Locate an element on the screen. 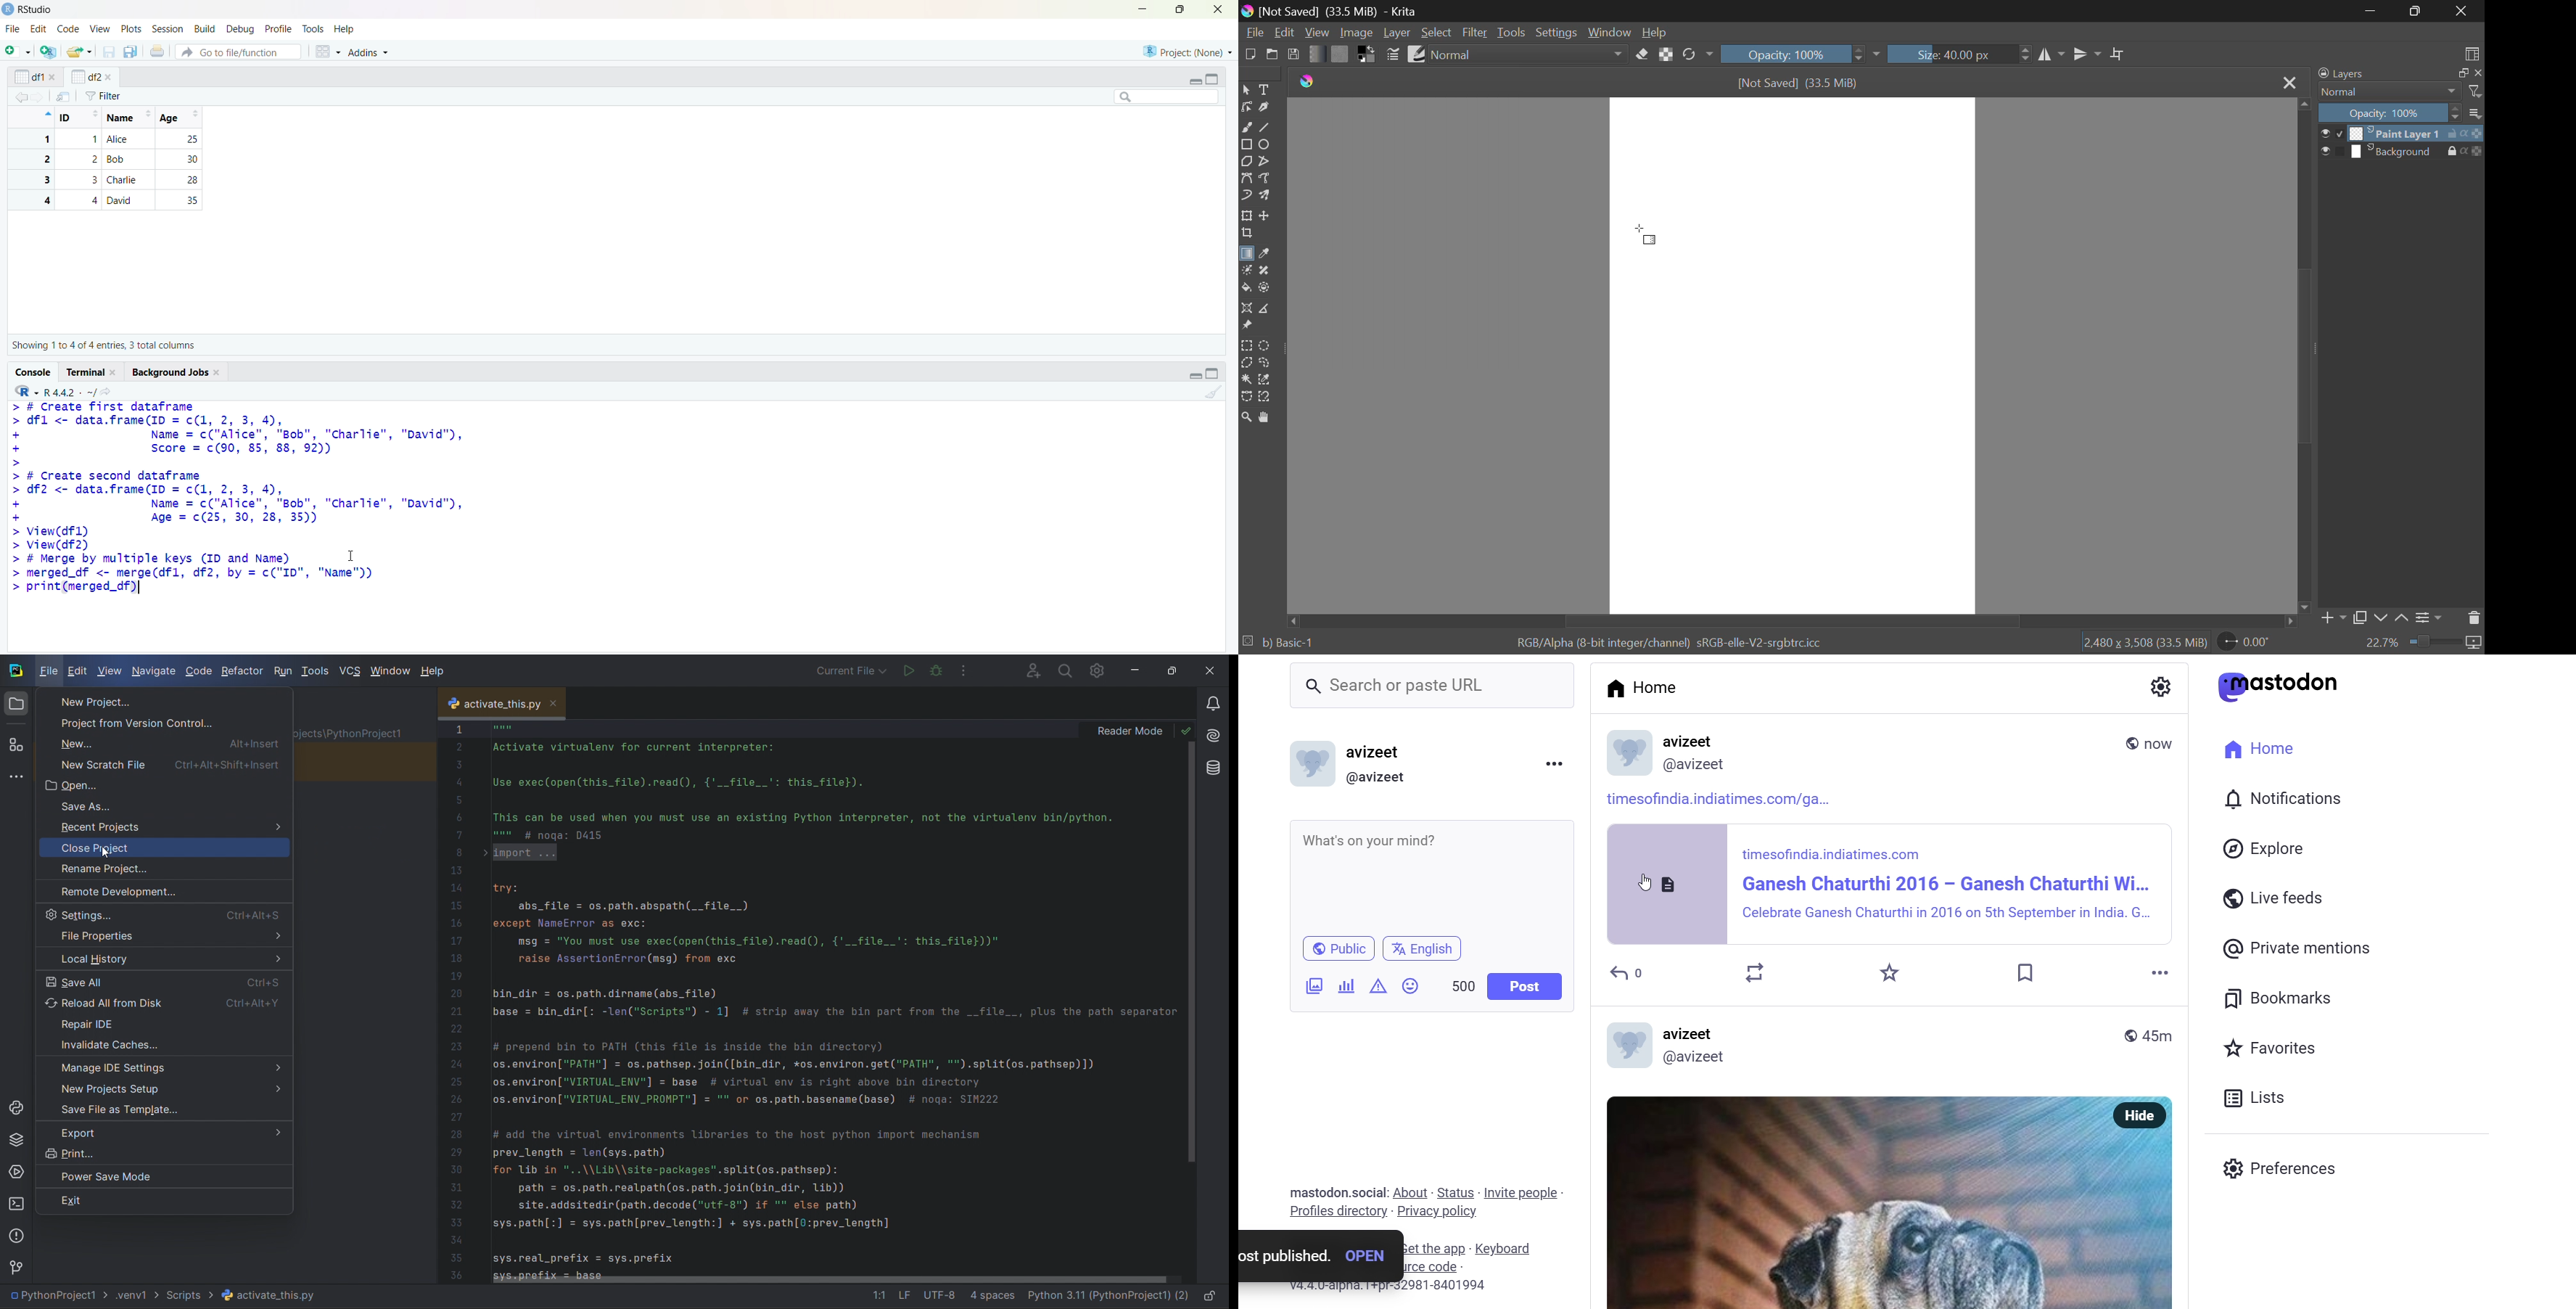 Image resolution: width=2576 pixels, height=1316 pixels. close is located at coordinates (1219, 9).